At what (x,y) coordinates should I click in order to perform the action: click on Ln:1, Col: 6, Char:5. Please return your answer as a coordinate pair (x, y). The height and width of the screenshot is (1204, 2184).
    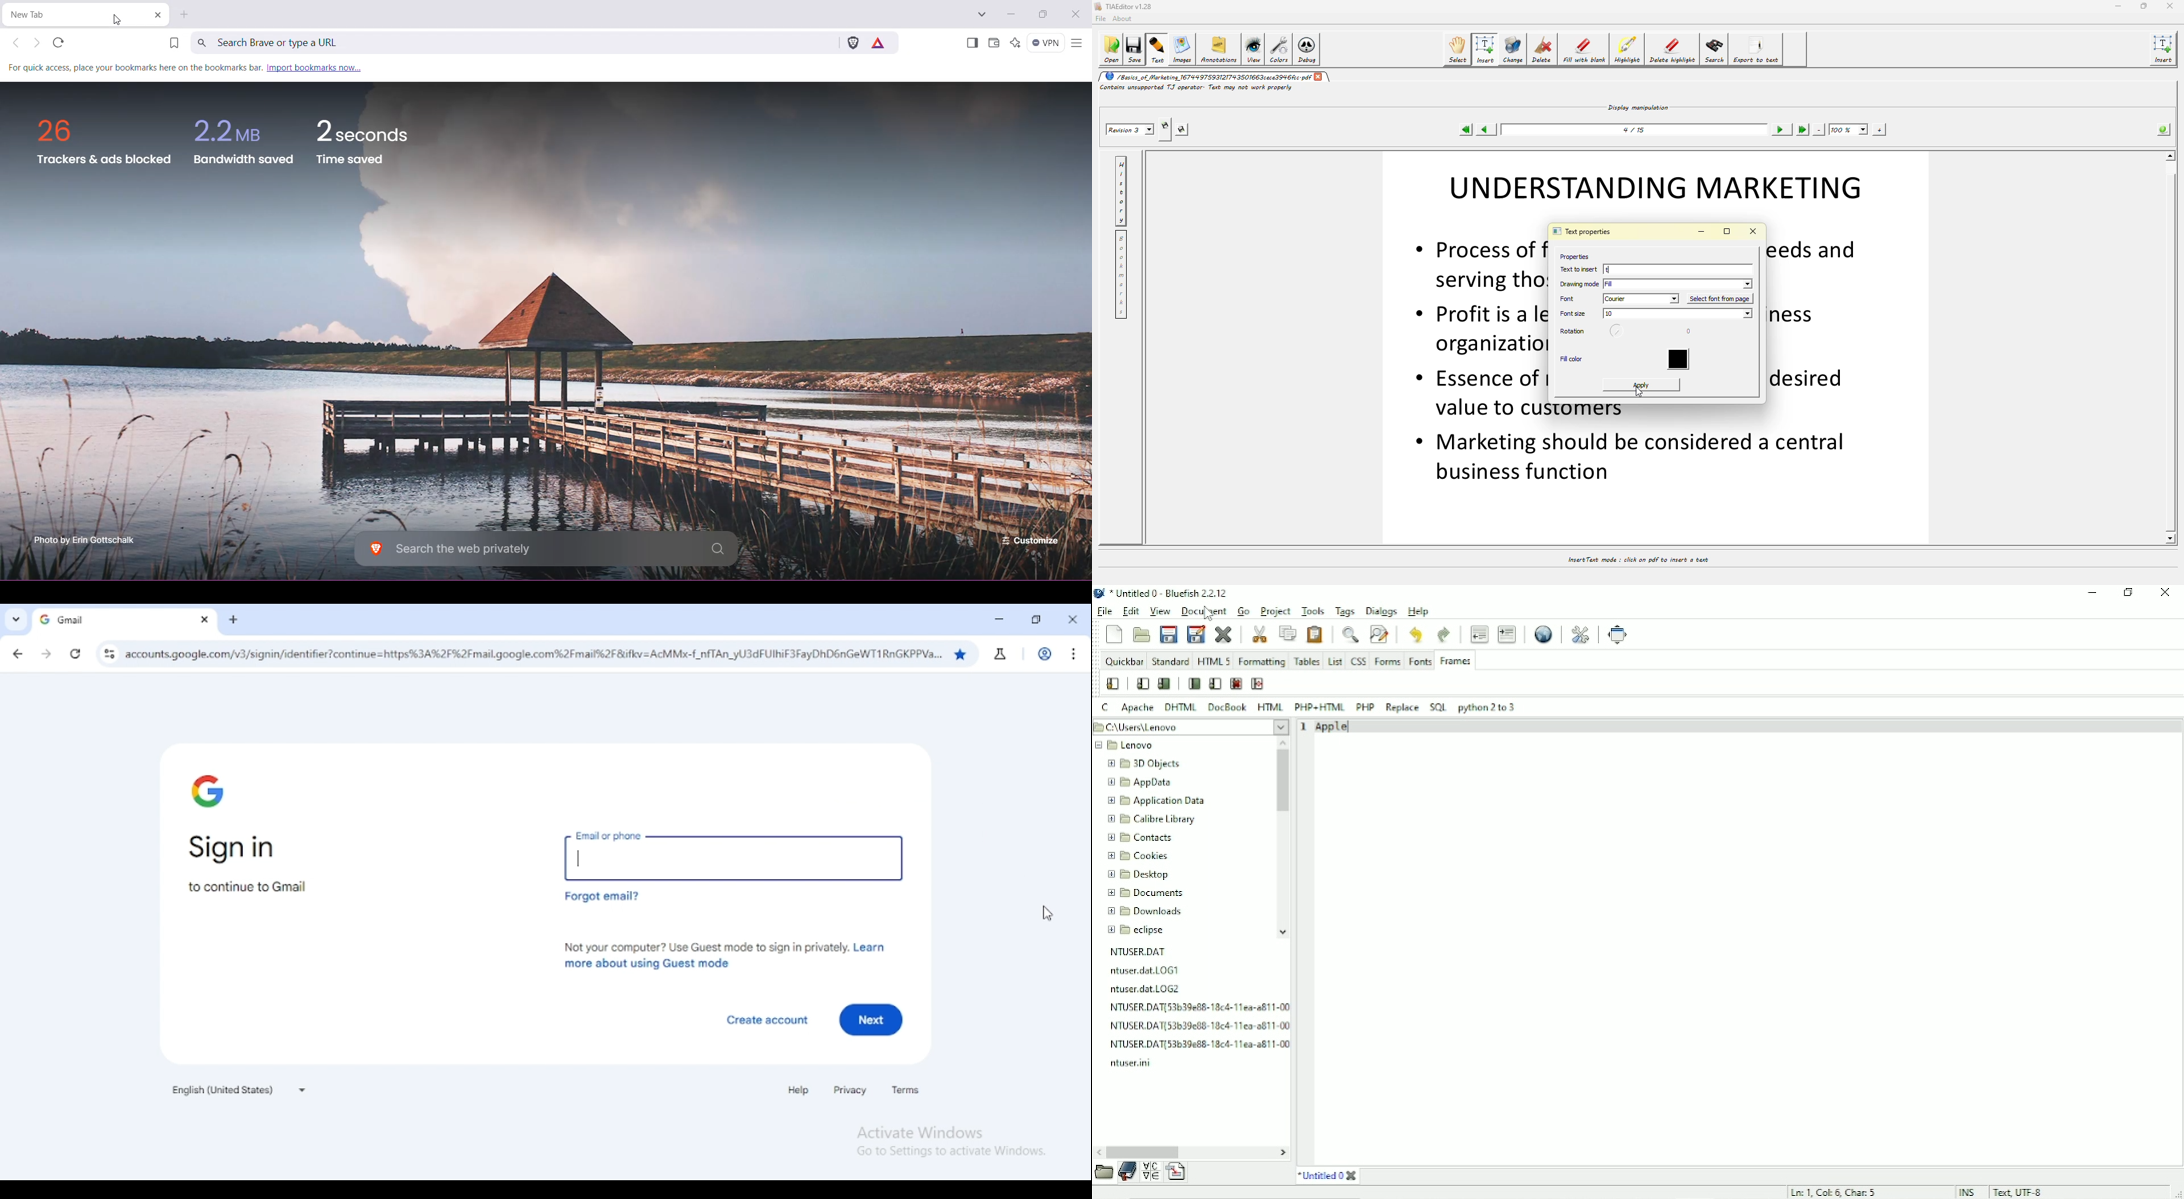
    Looking at the image, I should click on (1833, 1191).